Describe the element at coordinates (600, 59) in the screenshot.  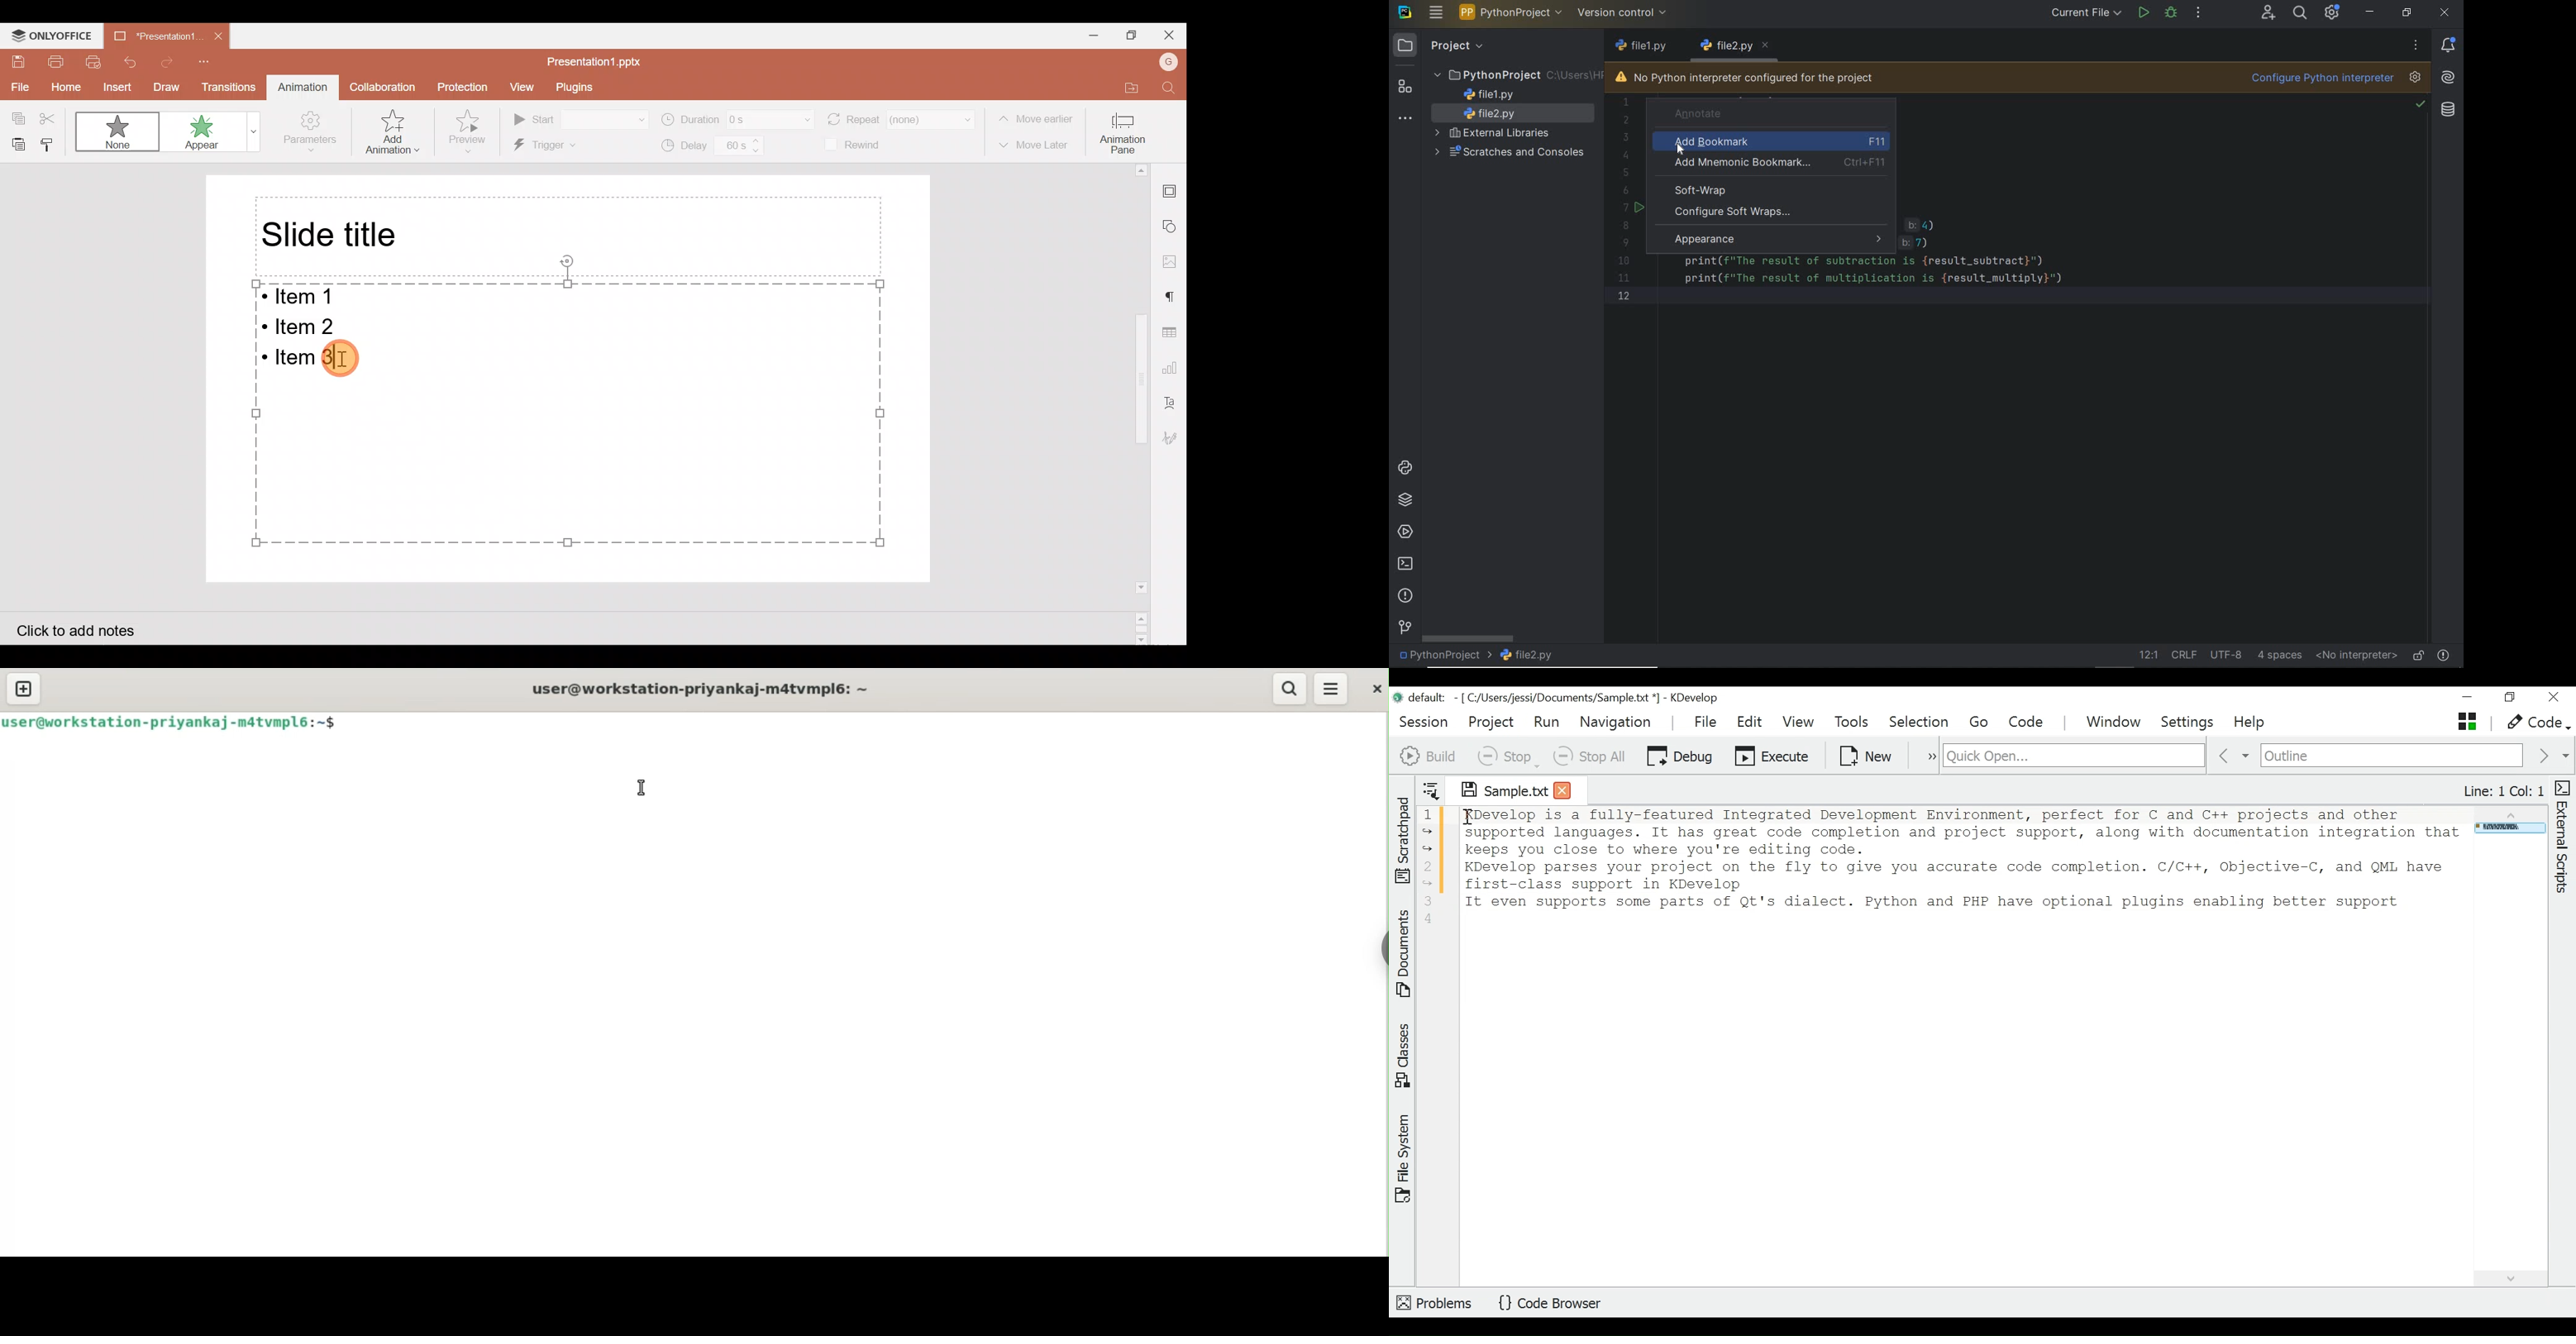
I see `Presentation1.pptx` at that location.